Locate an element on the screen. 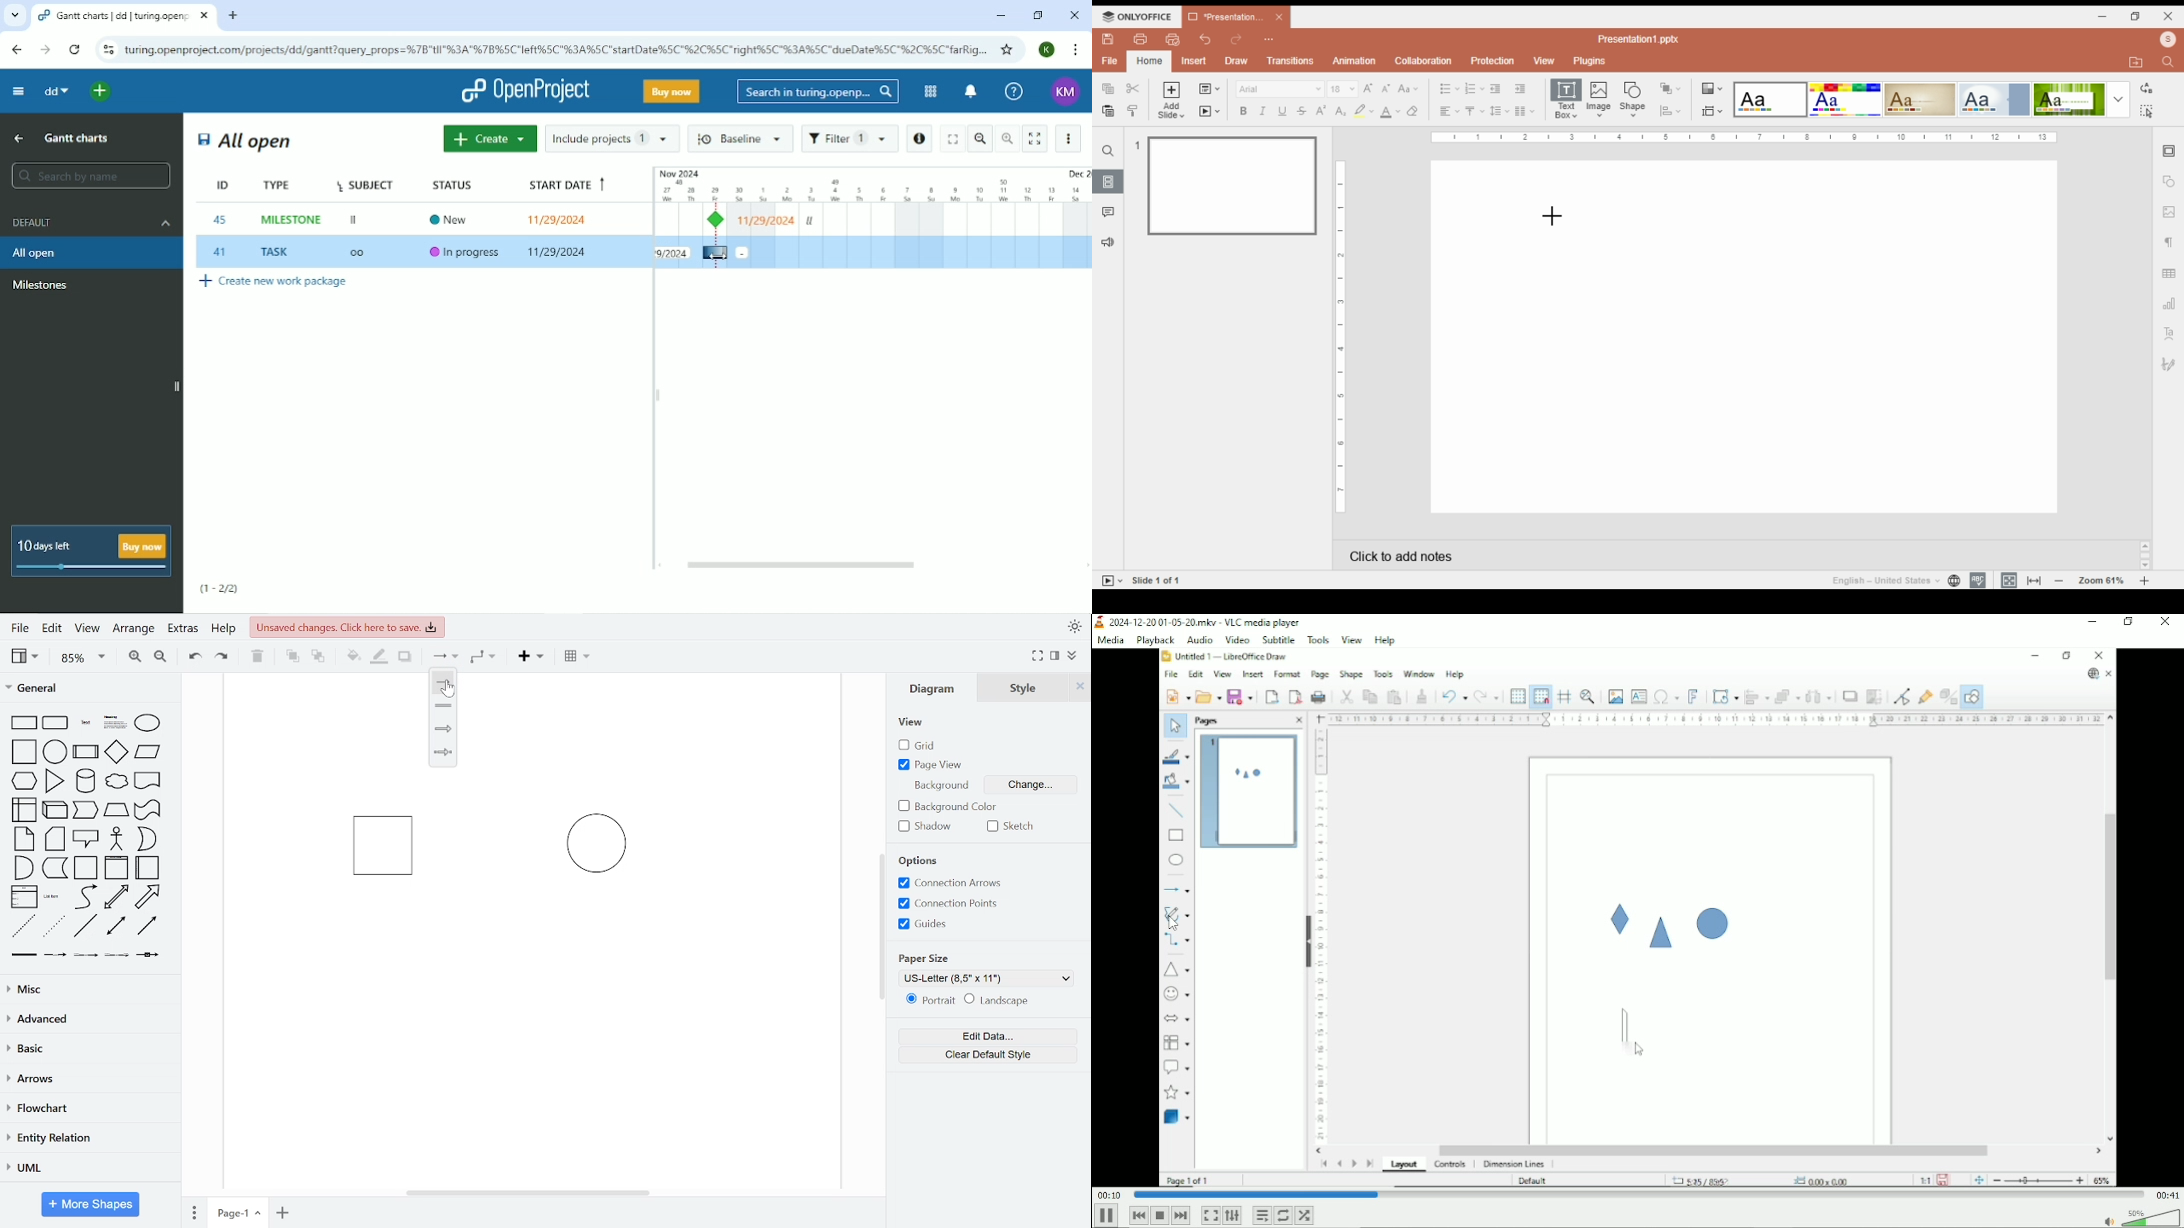 The height and width of the screenshot is (1232, 2184). style is located at coordinates (1024, 687).